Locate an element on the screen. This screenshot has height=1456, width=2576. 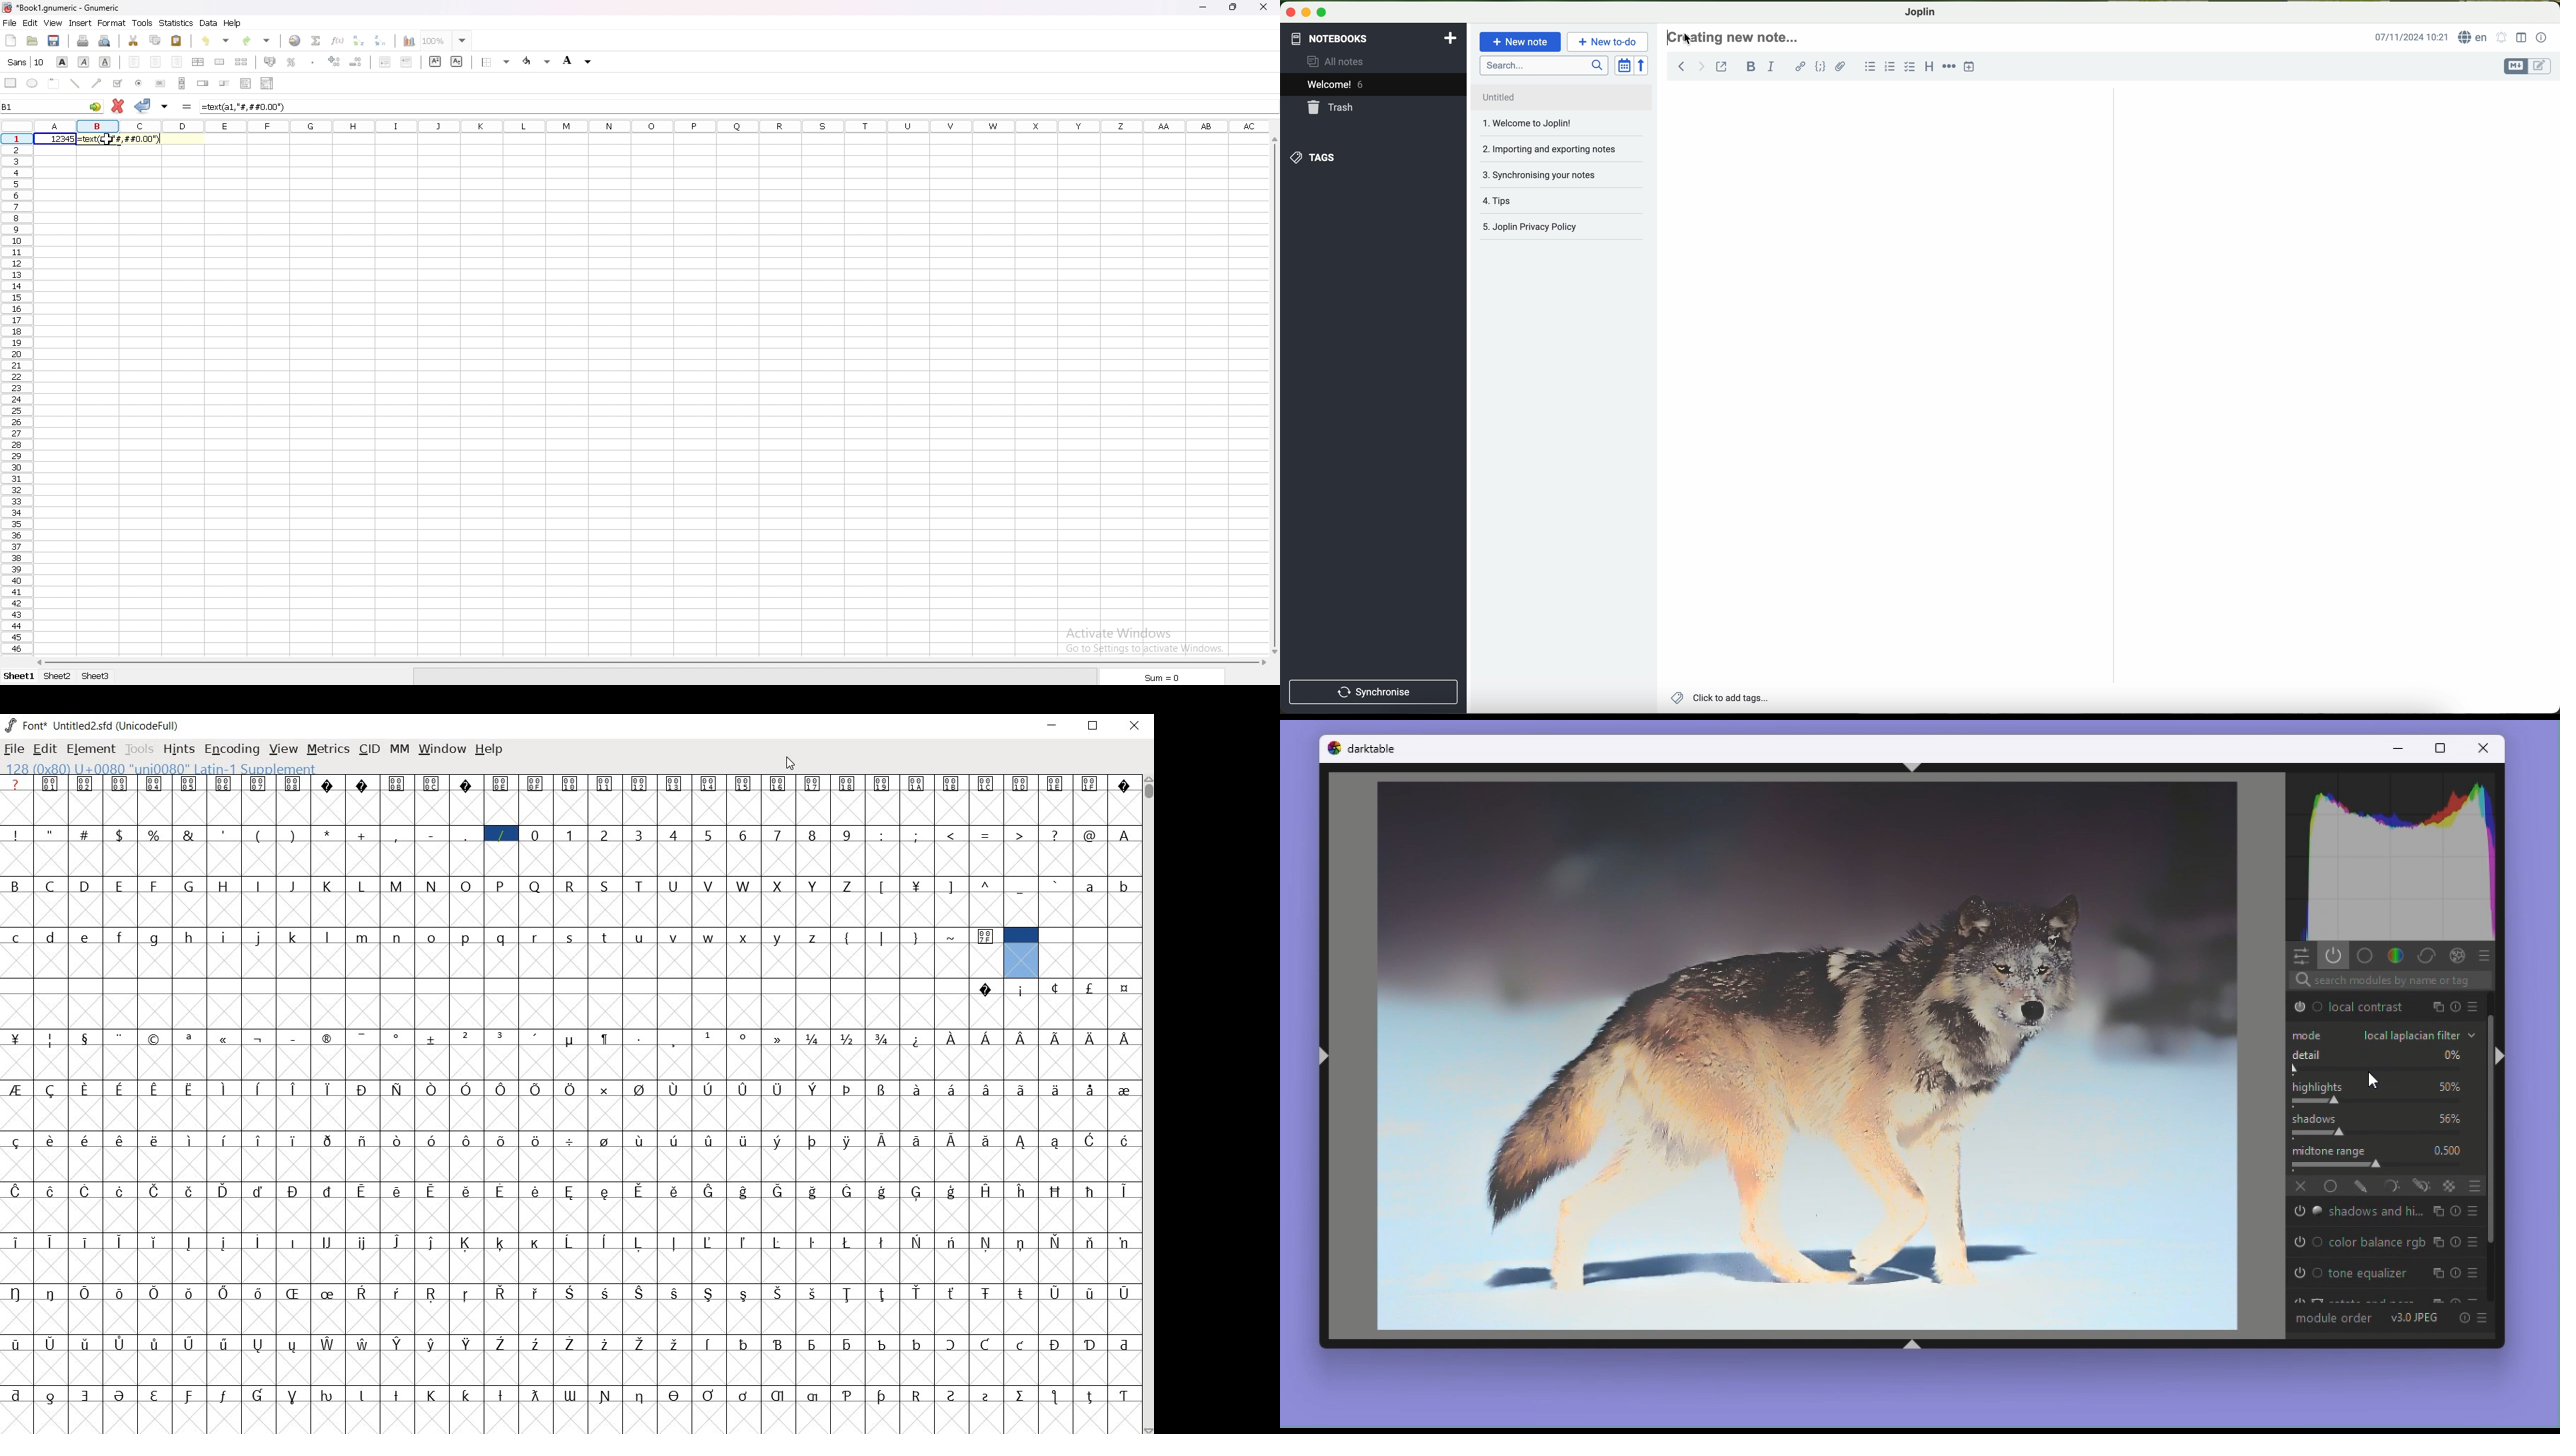
window is located at coordinates (442, 749).